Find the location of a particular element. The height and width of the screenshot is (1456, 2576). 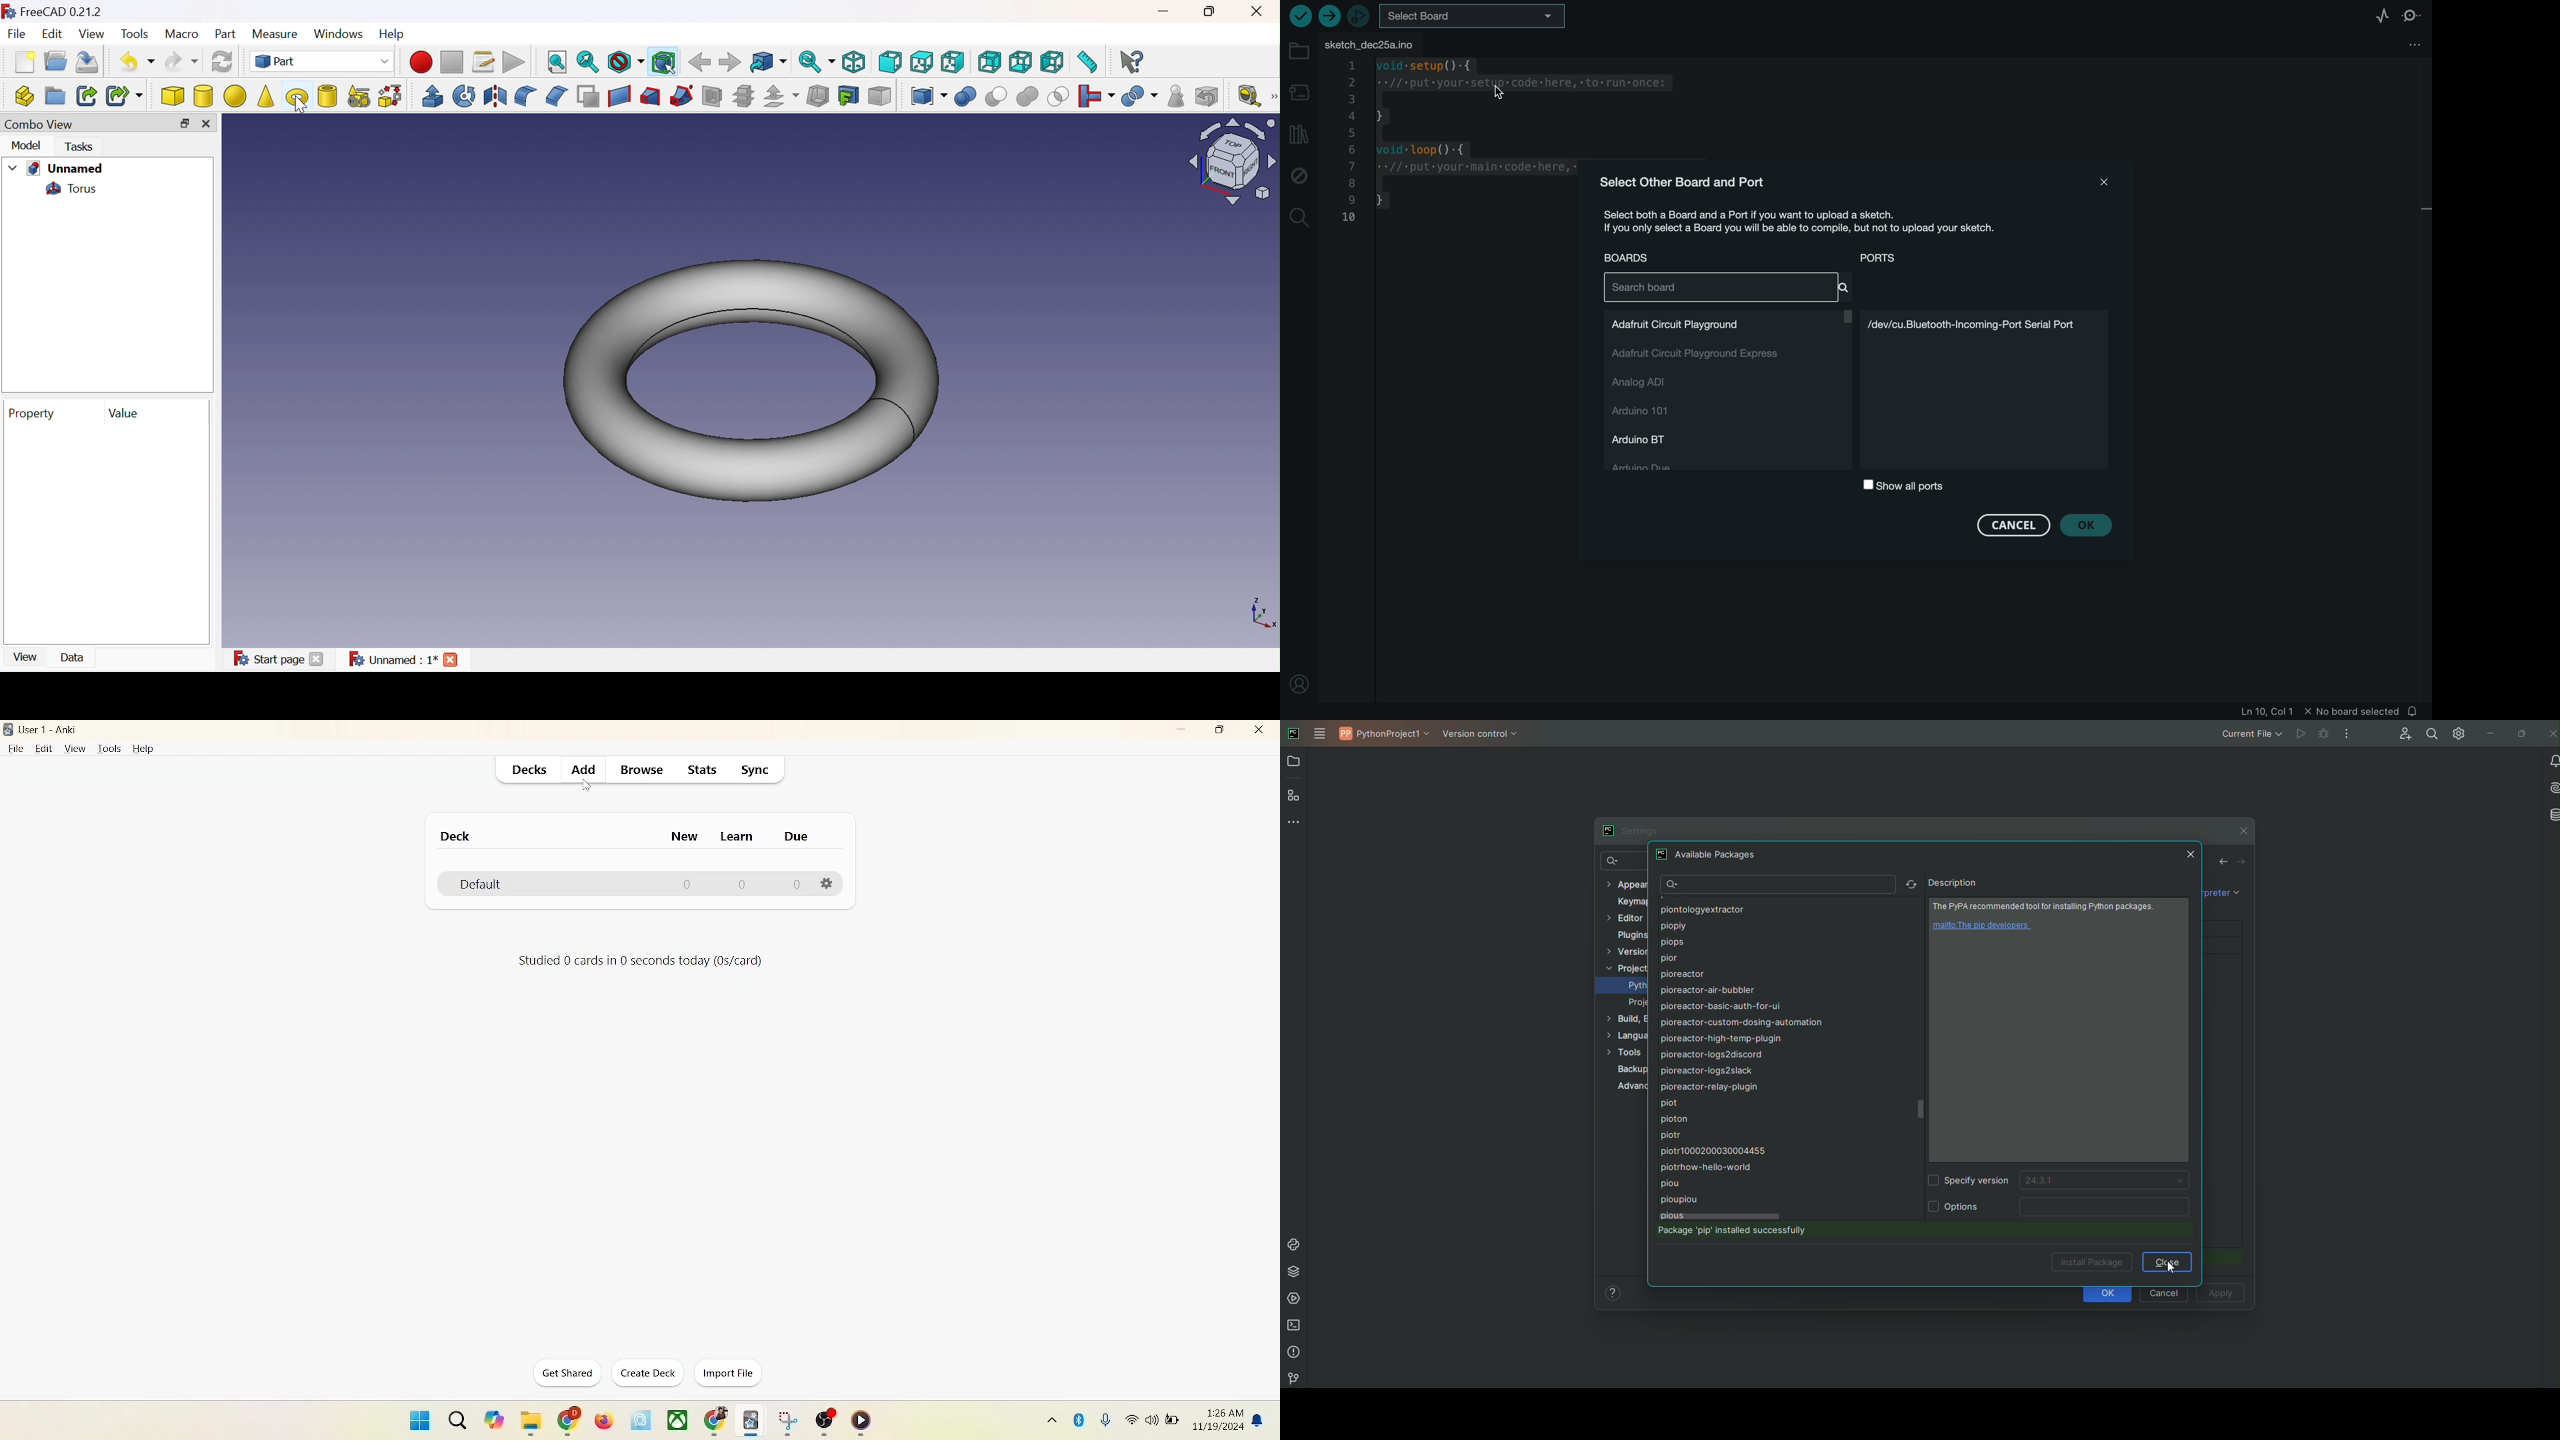

Property is located at coordinates (31, 414).